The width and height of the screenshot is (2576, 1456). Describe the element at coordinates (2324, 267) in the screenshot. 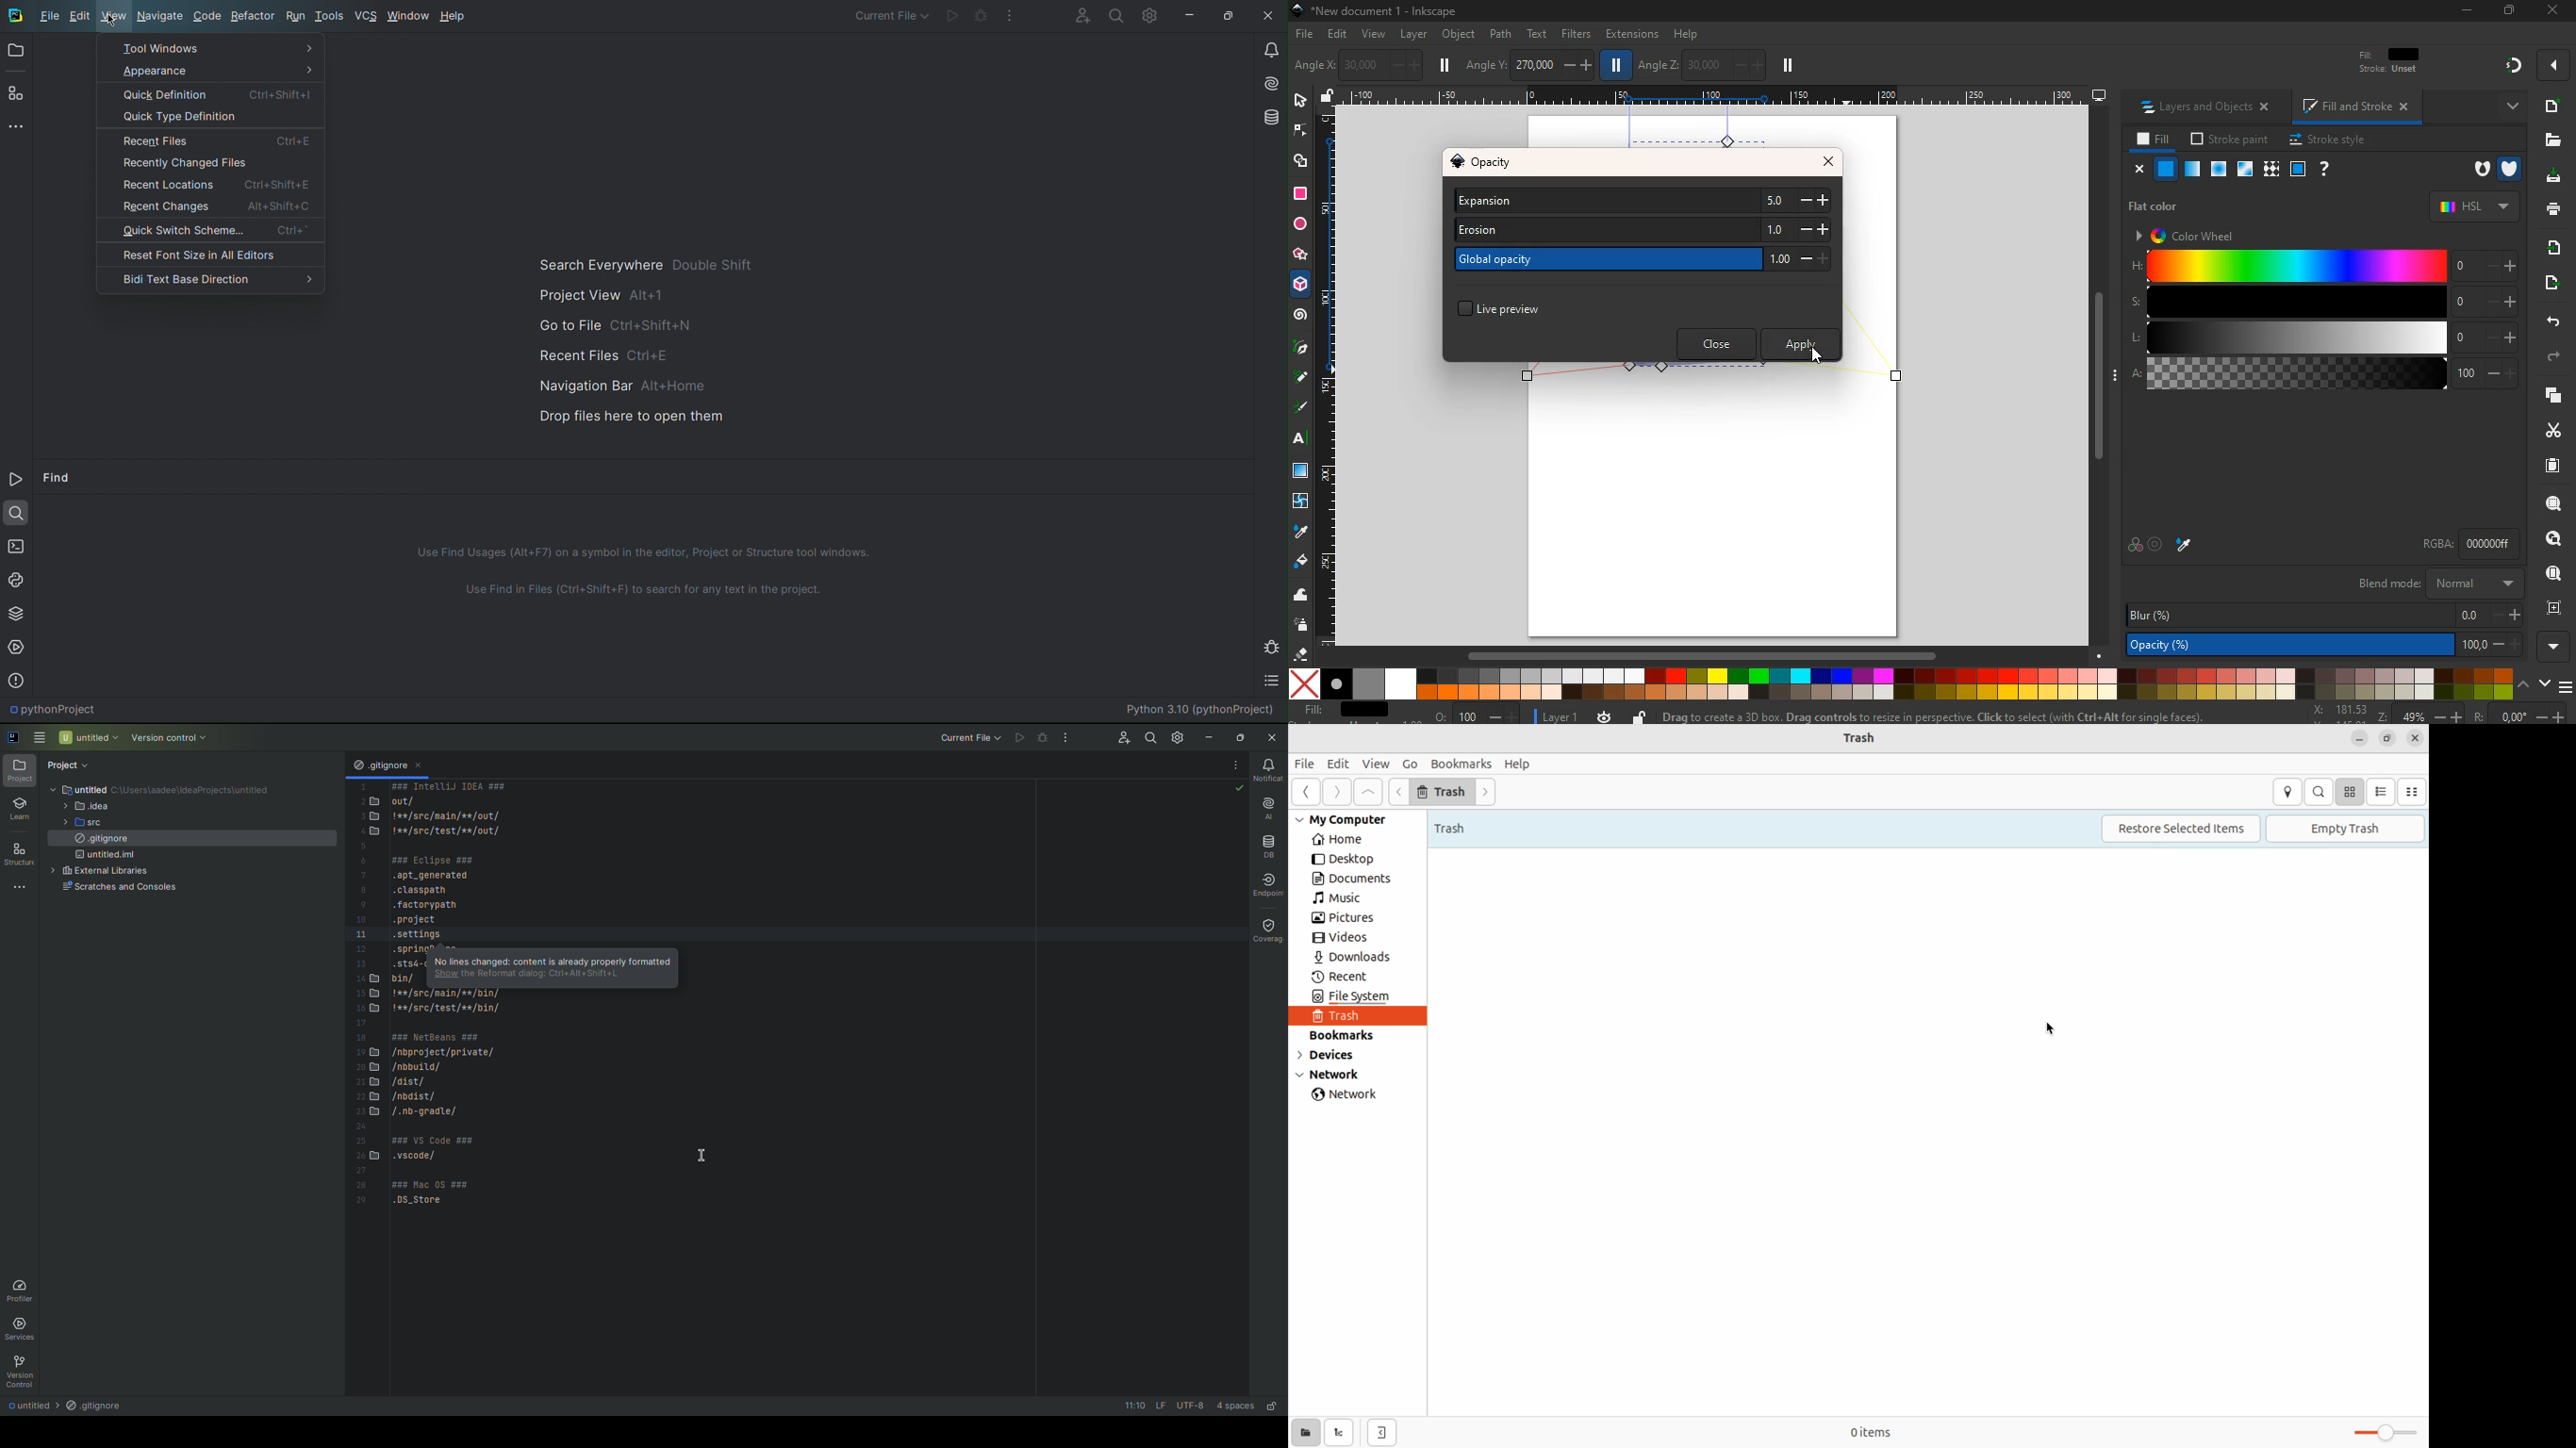

I see `h` at that location.